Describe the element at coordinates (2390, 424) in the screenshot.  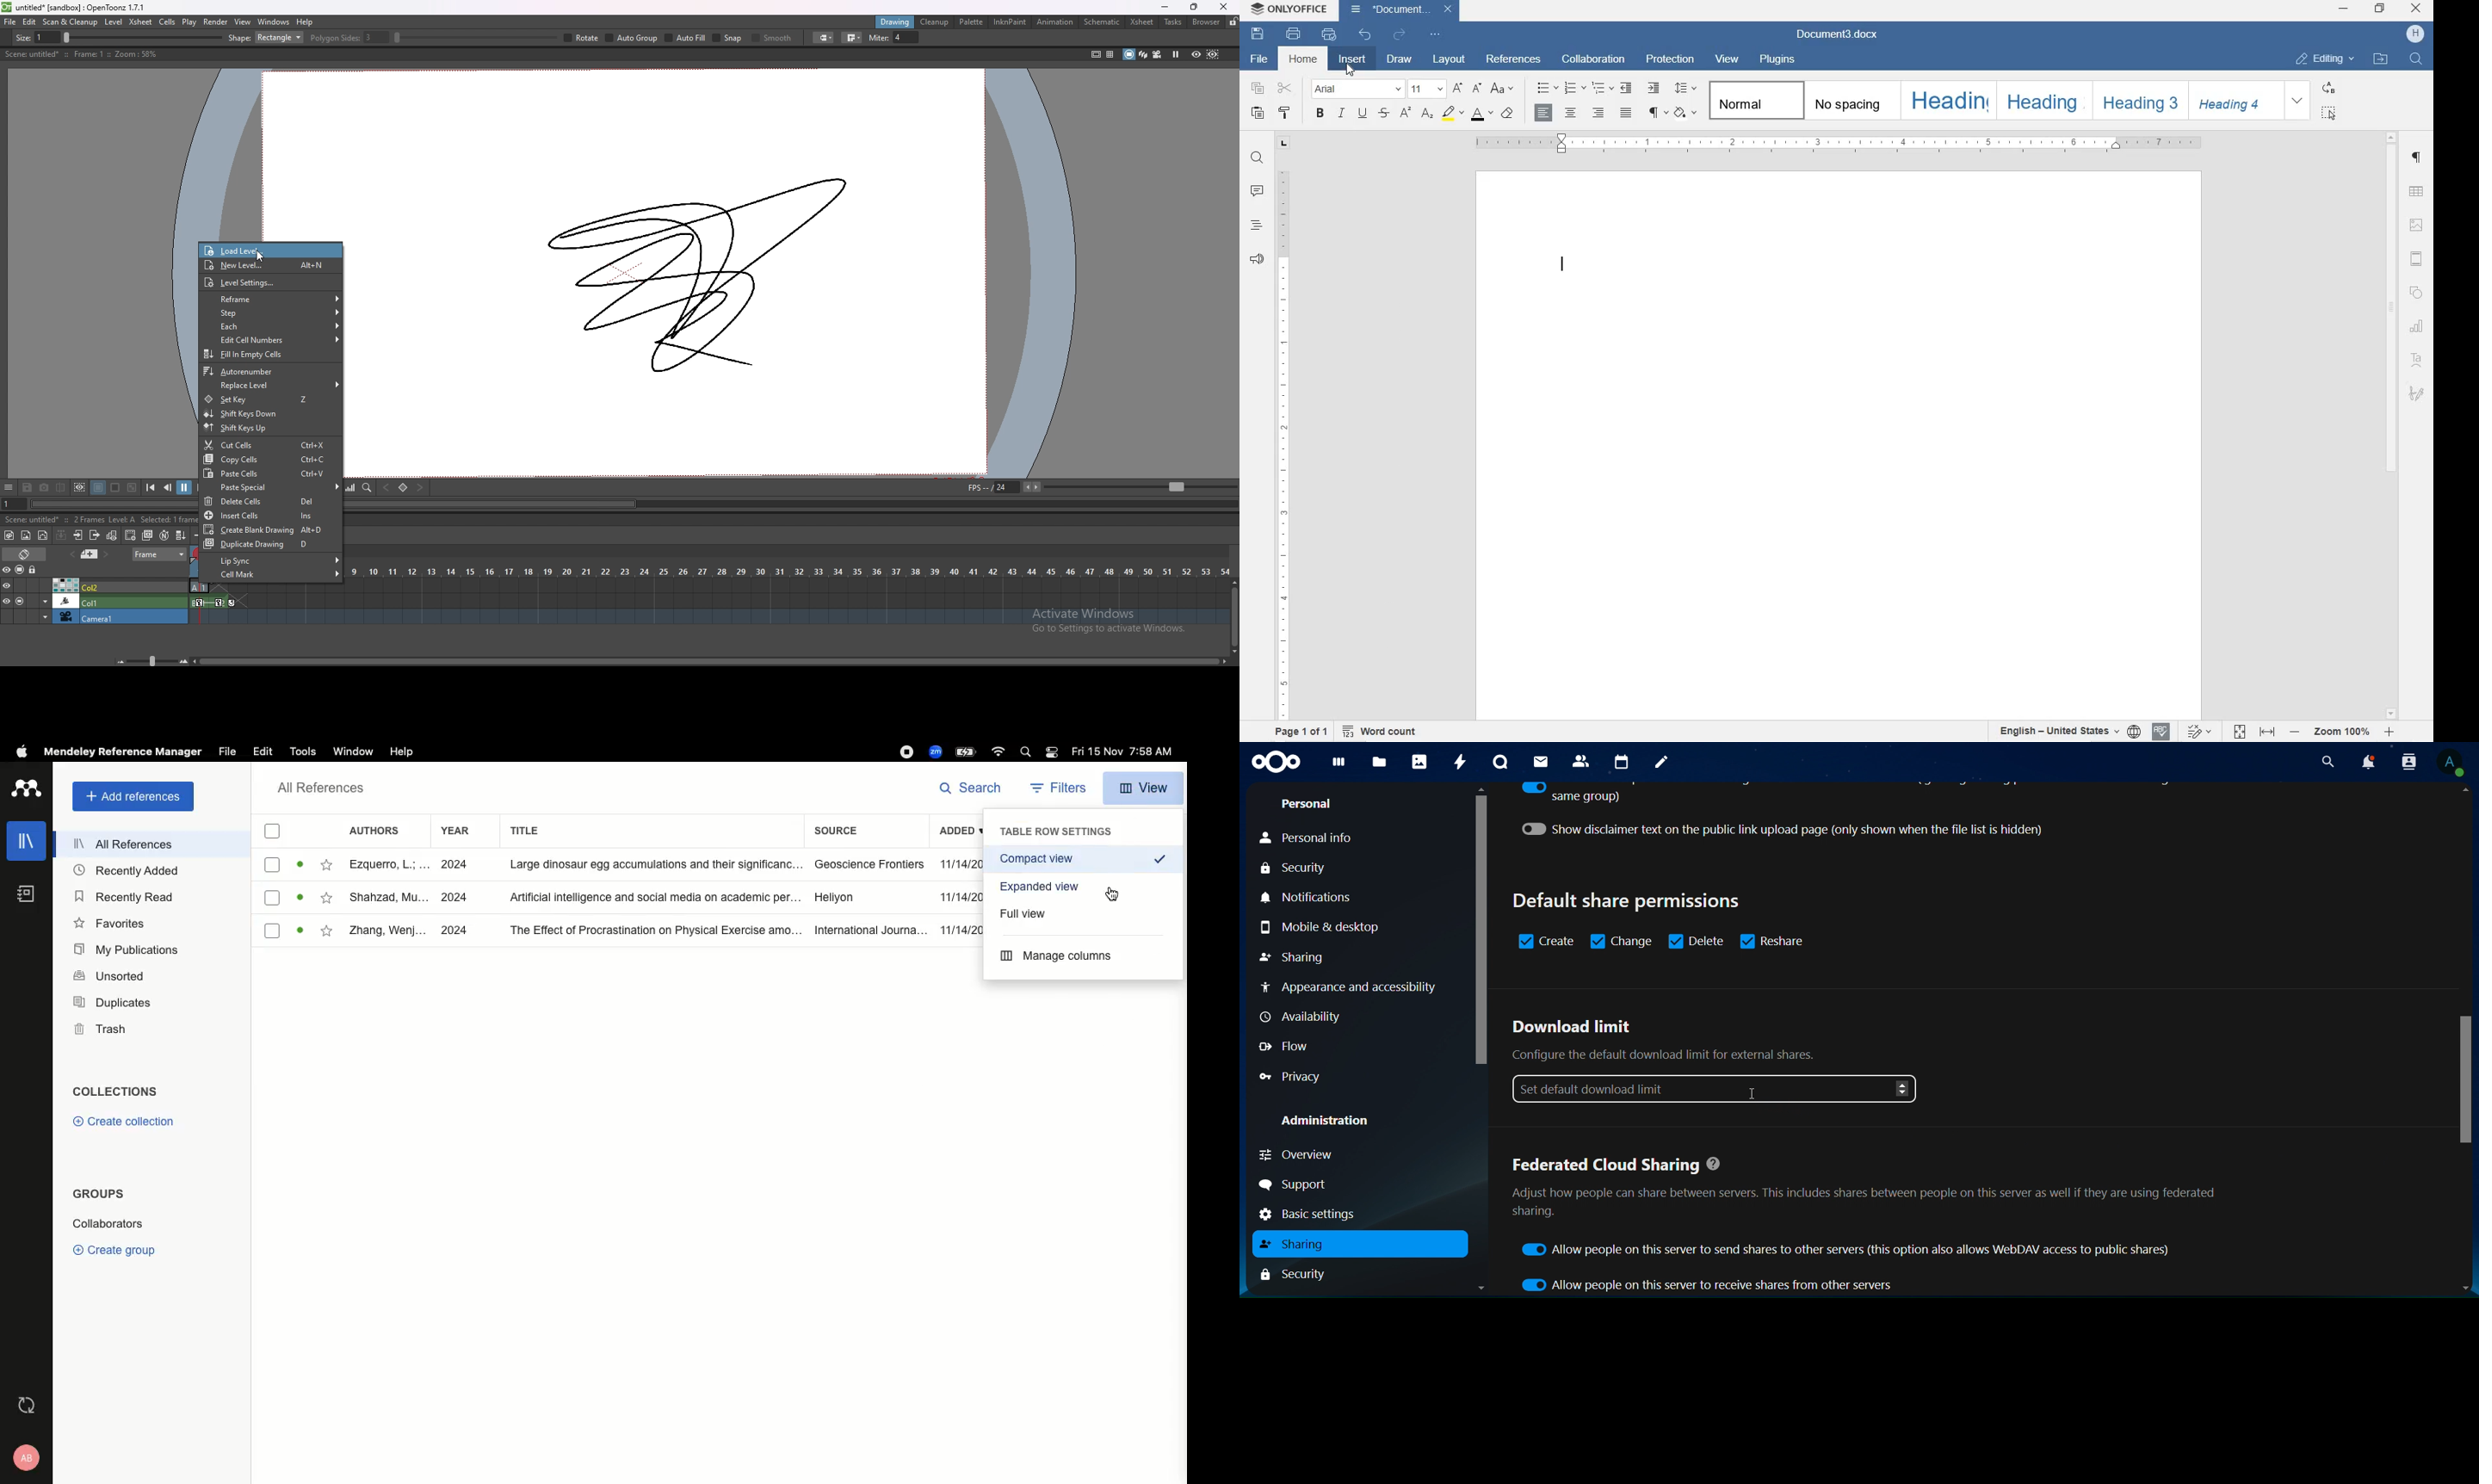
I see `SCROLLBAR` at that location.